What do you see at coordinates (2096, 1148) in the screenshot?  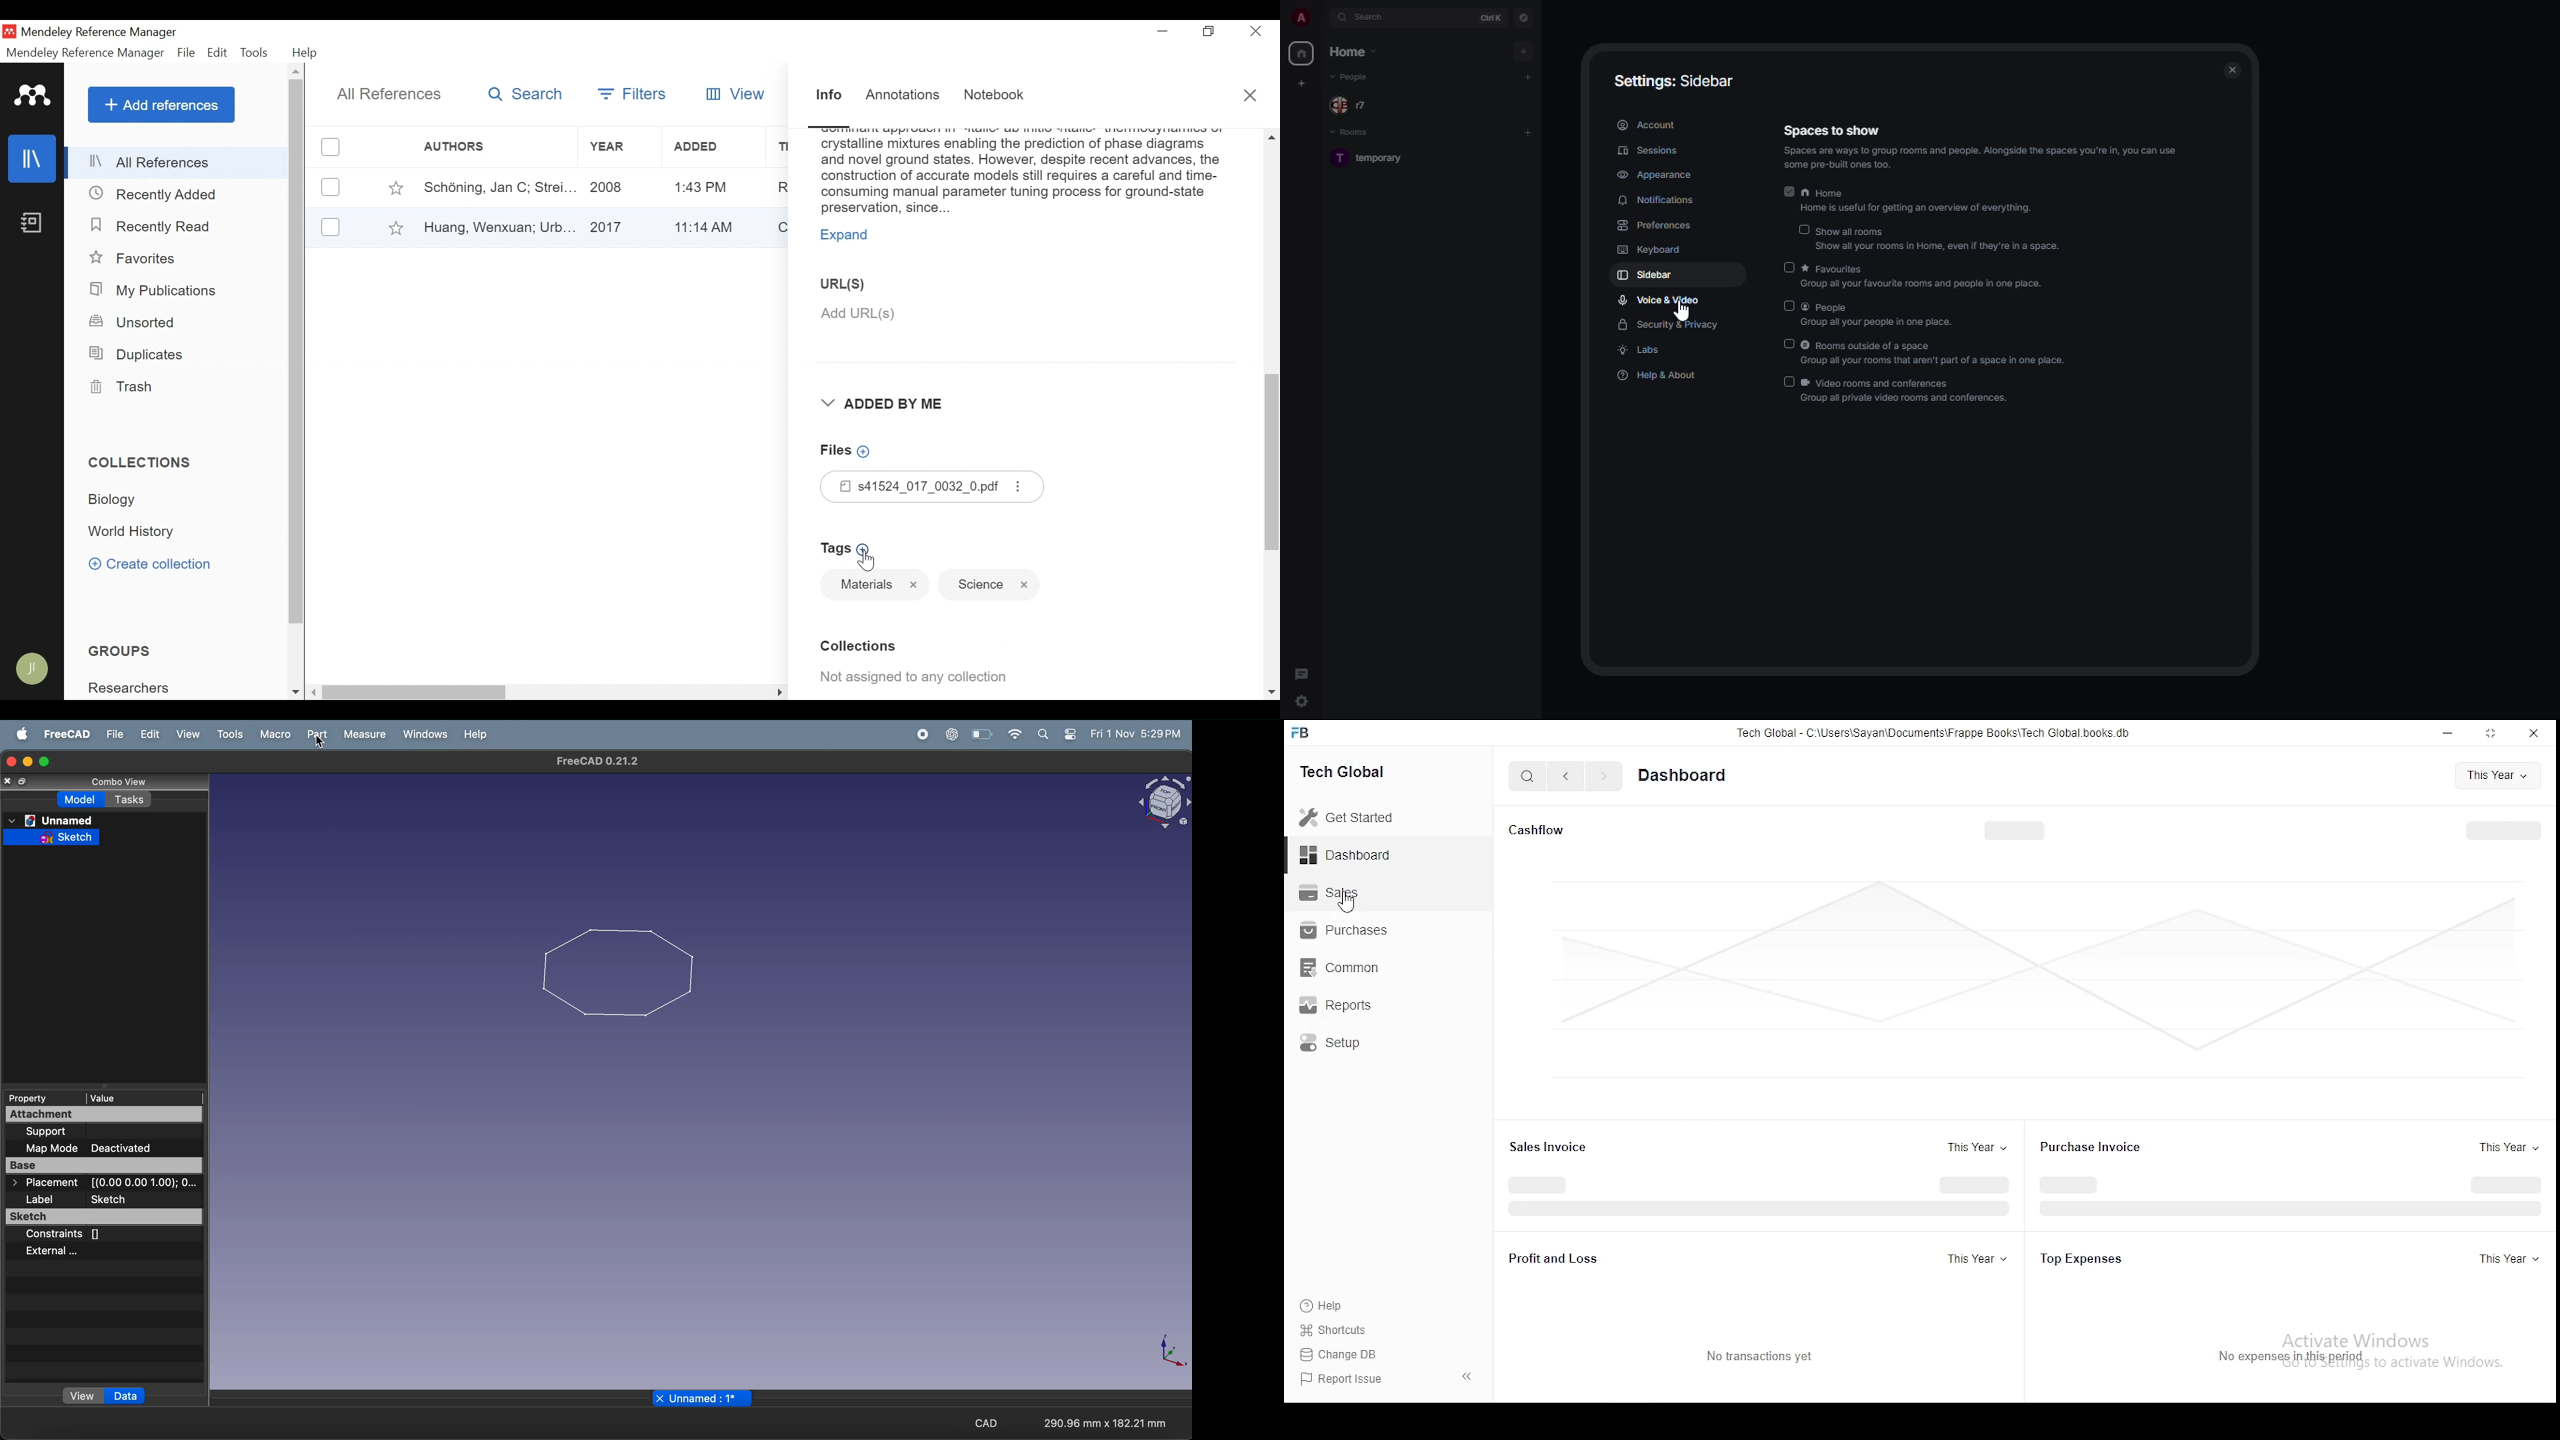 I see `Purchase Invoice` at bounding box center [2096, 1148].